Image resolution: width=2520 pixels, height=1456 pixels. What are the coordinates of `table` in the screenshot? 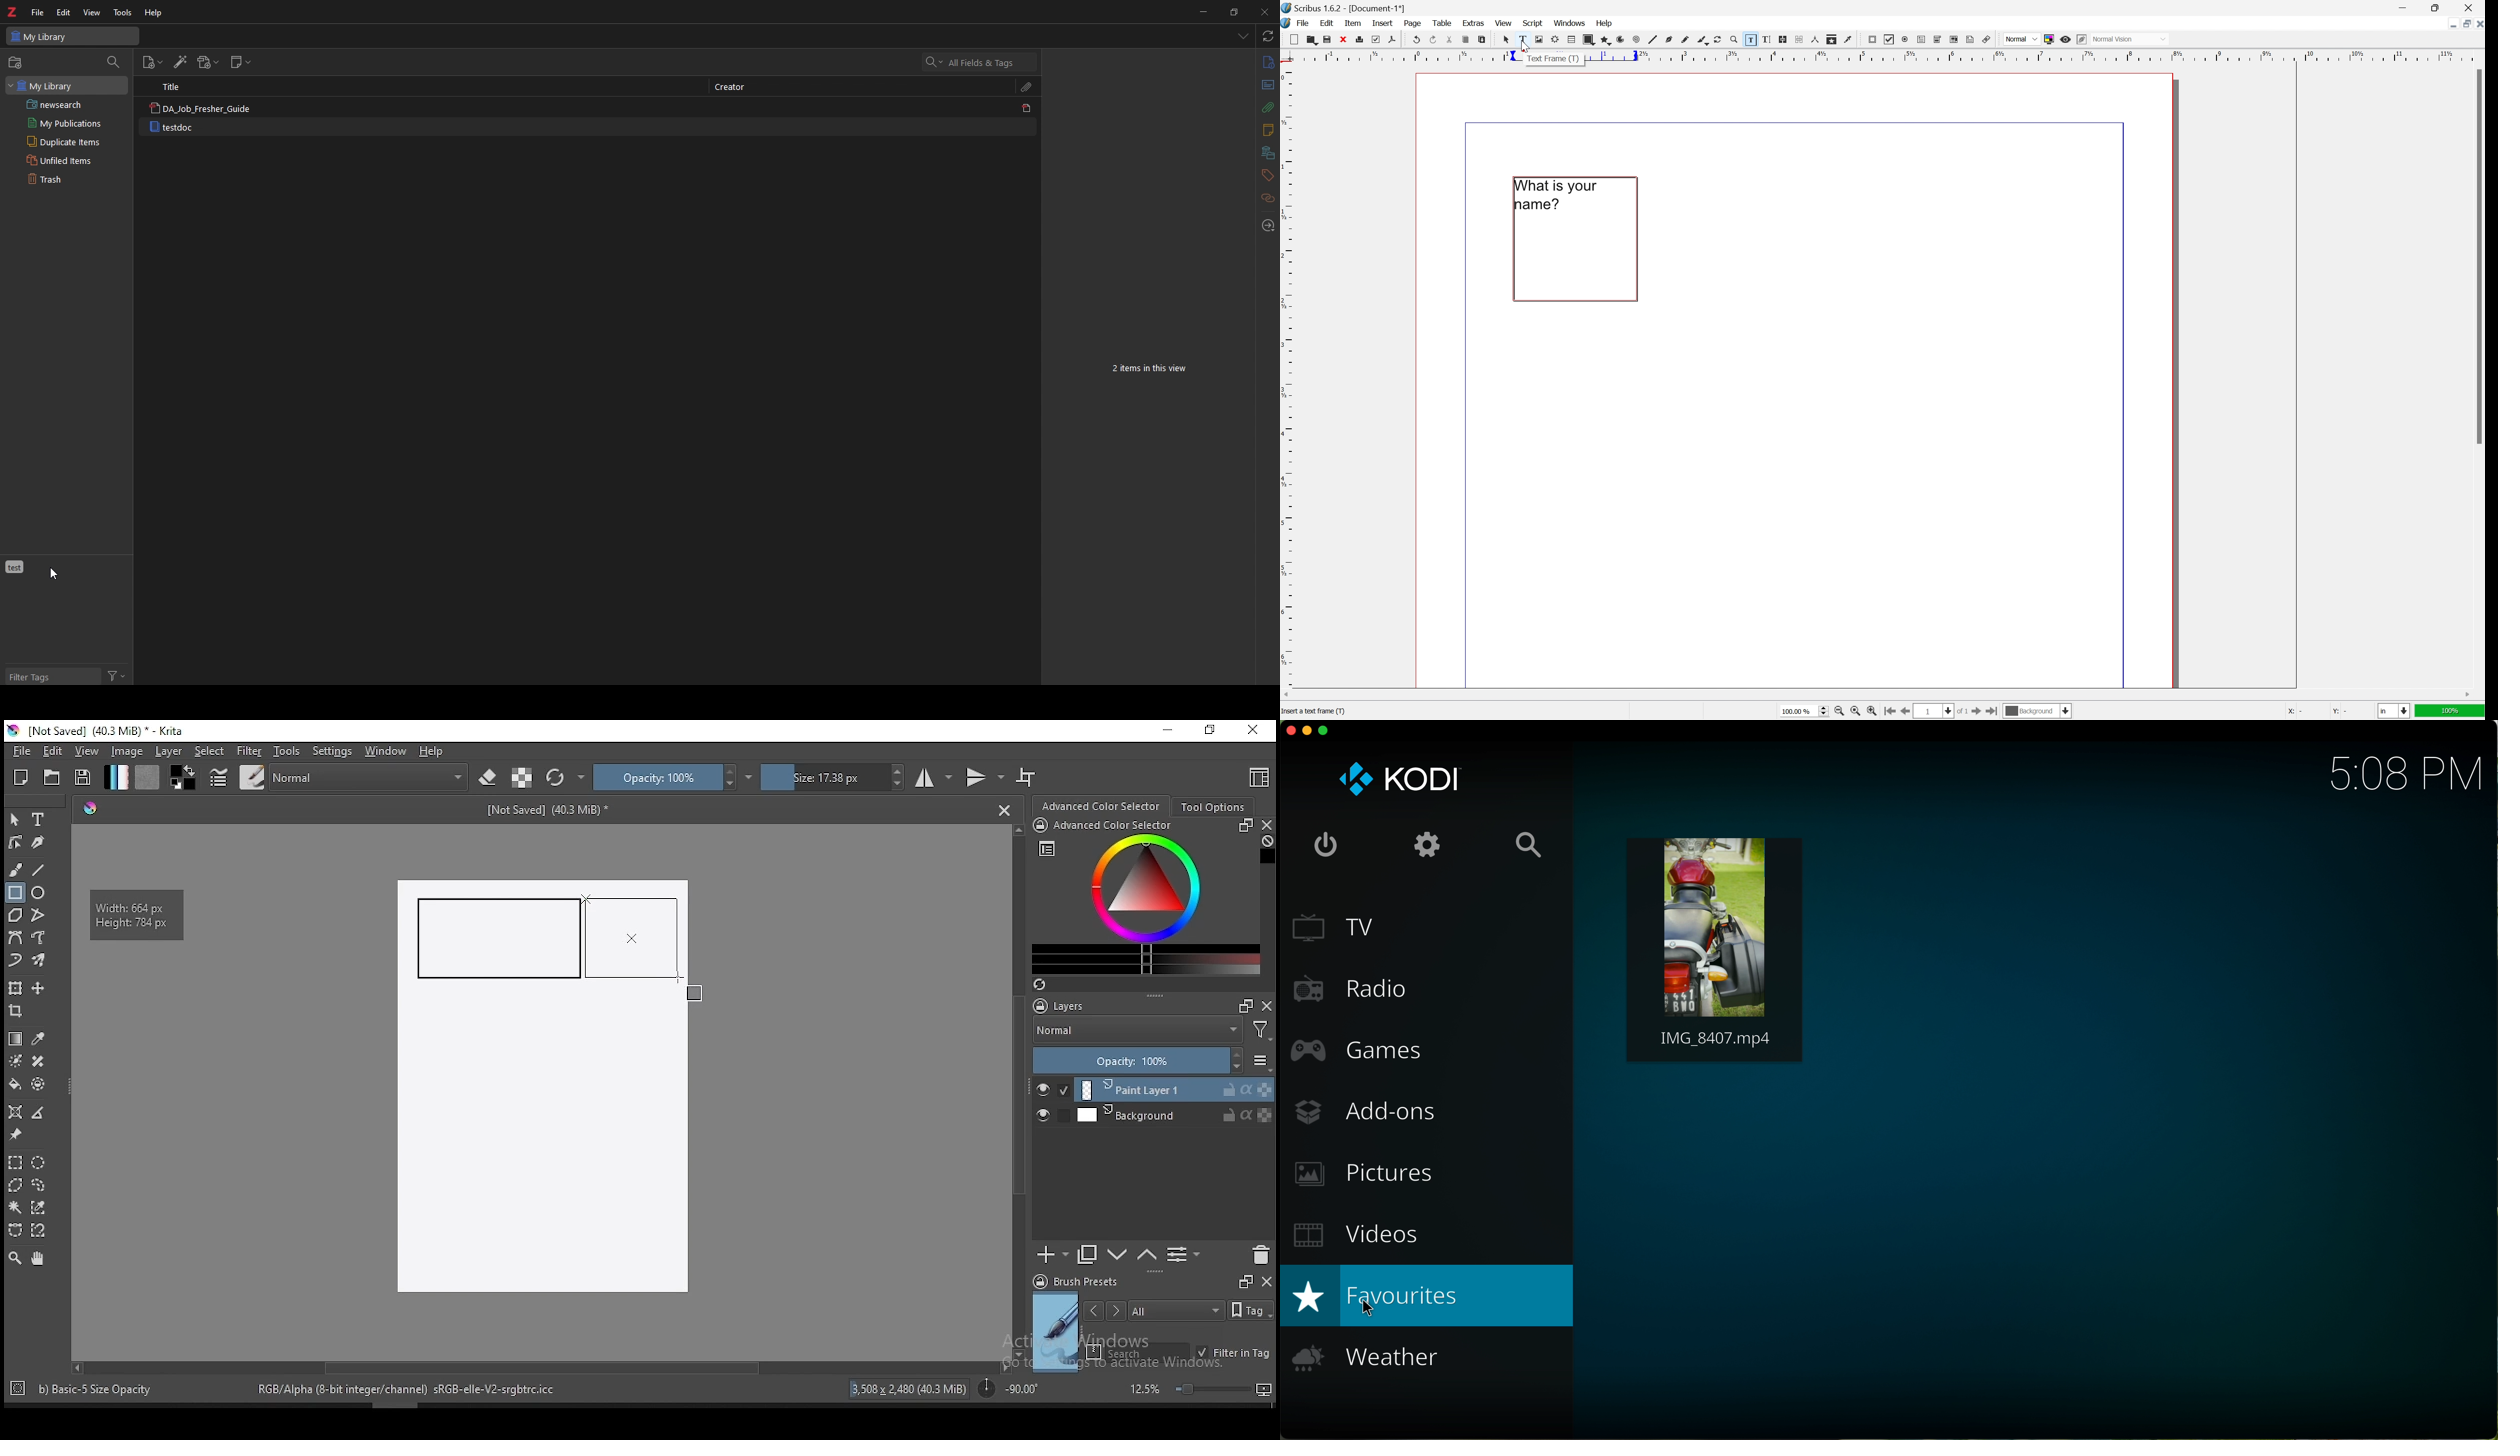 It's located at (1572, 40).